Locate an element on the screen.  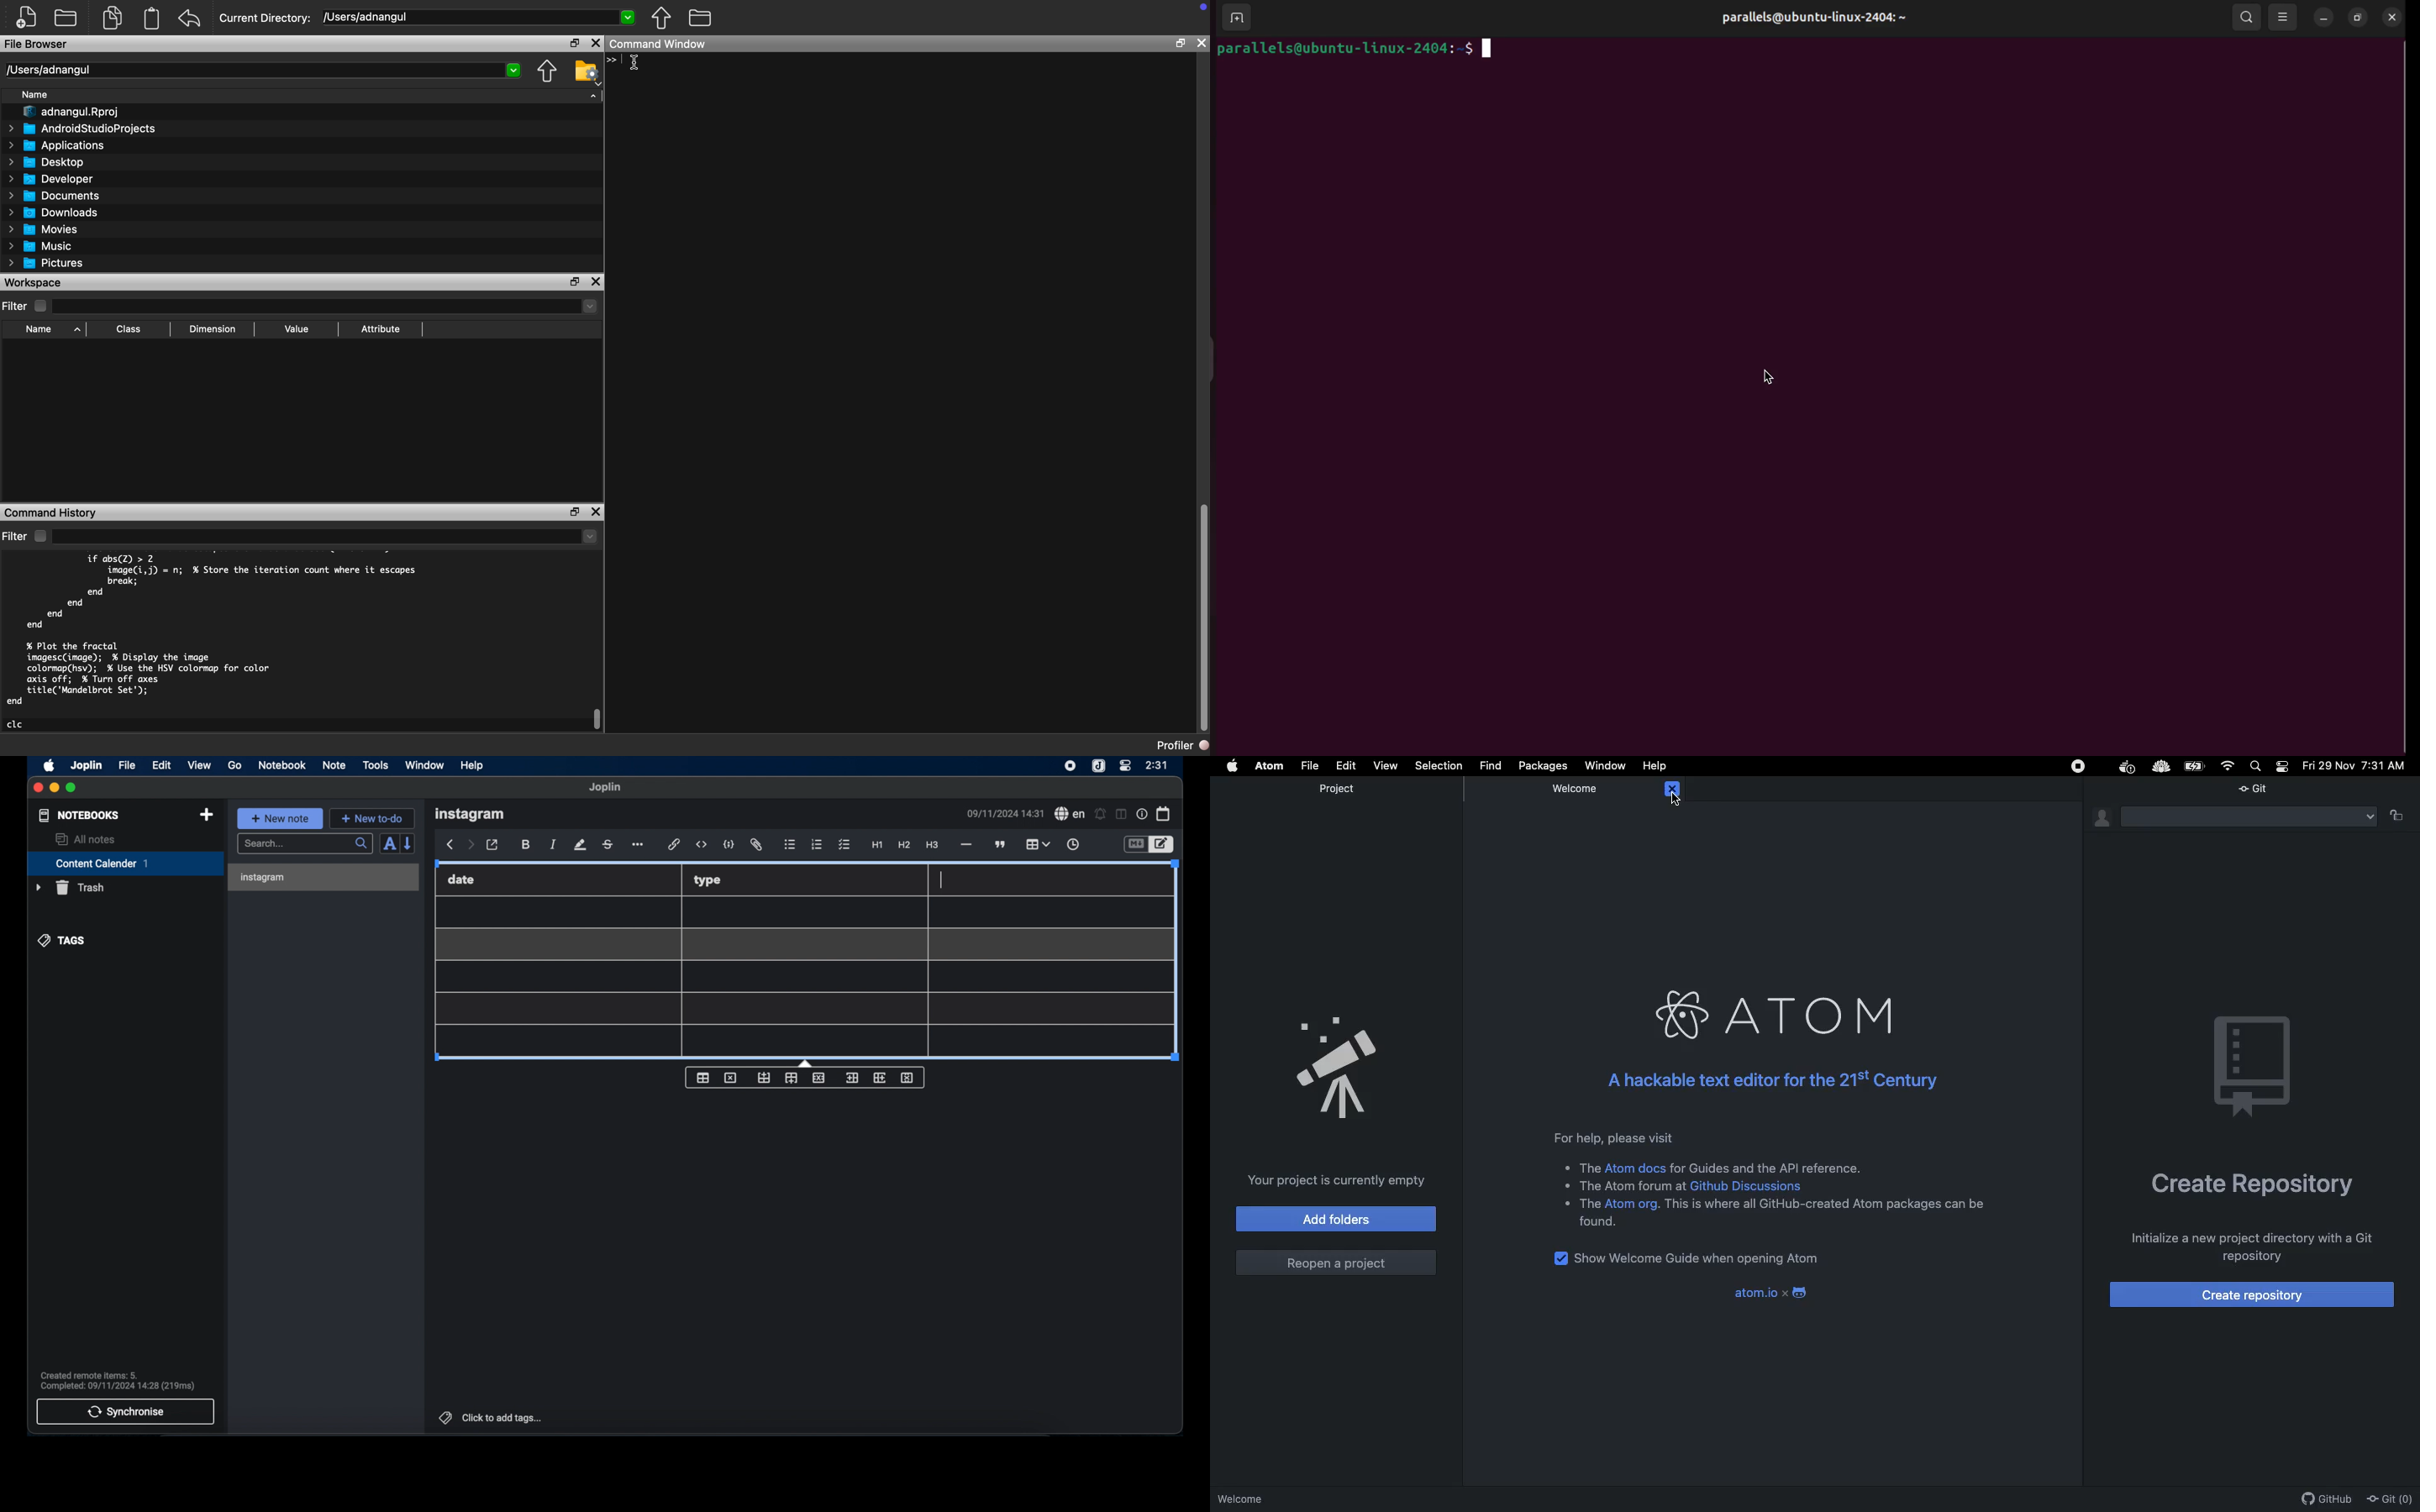
Desktop is located at coordinates (44, 163).